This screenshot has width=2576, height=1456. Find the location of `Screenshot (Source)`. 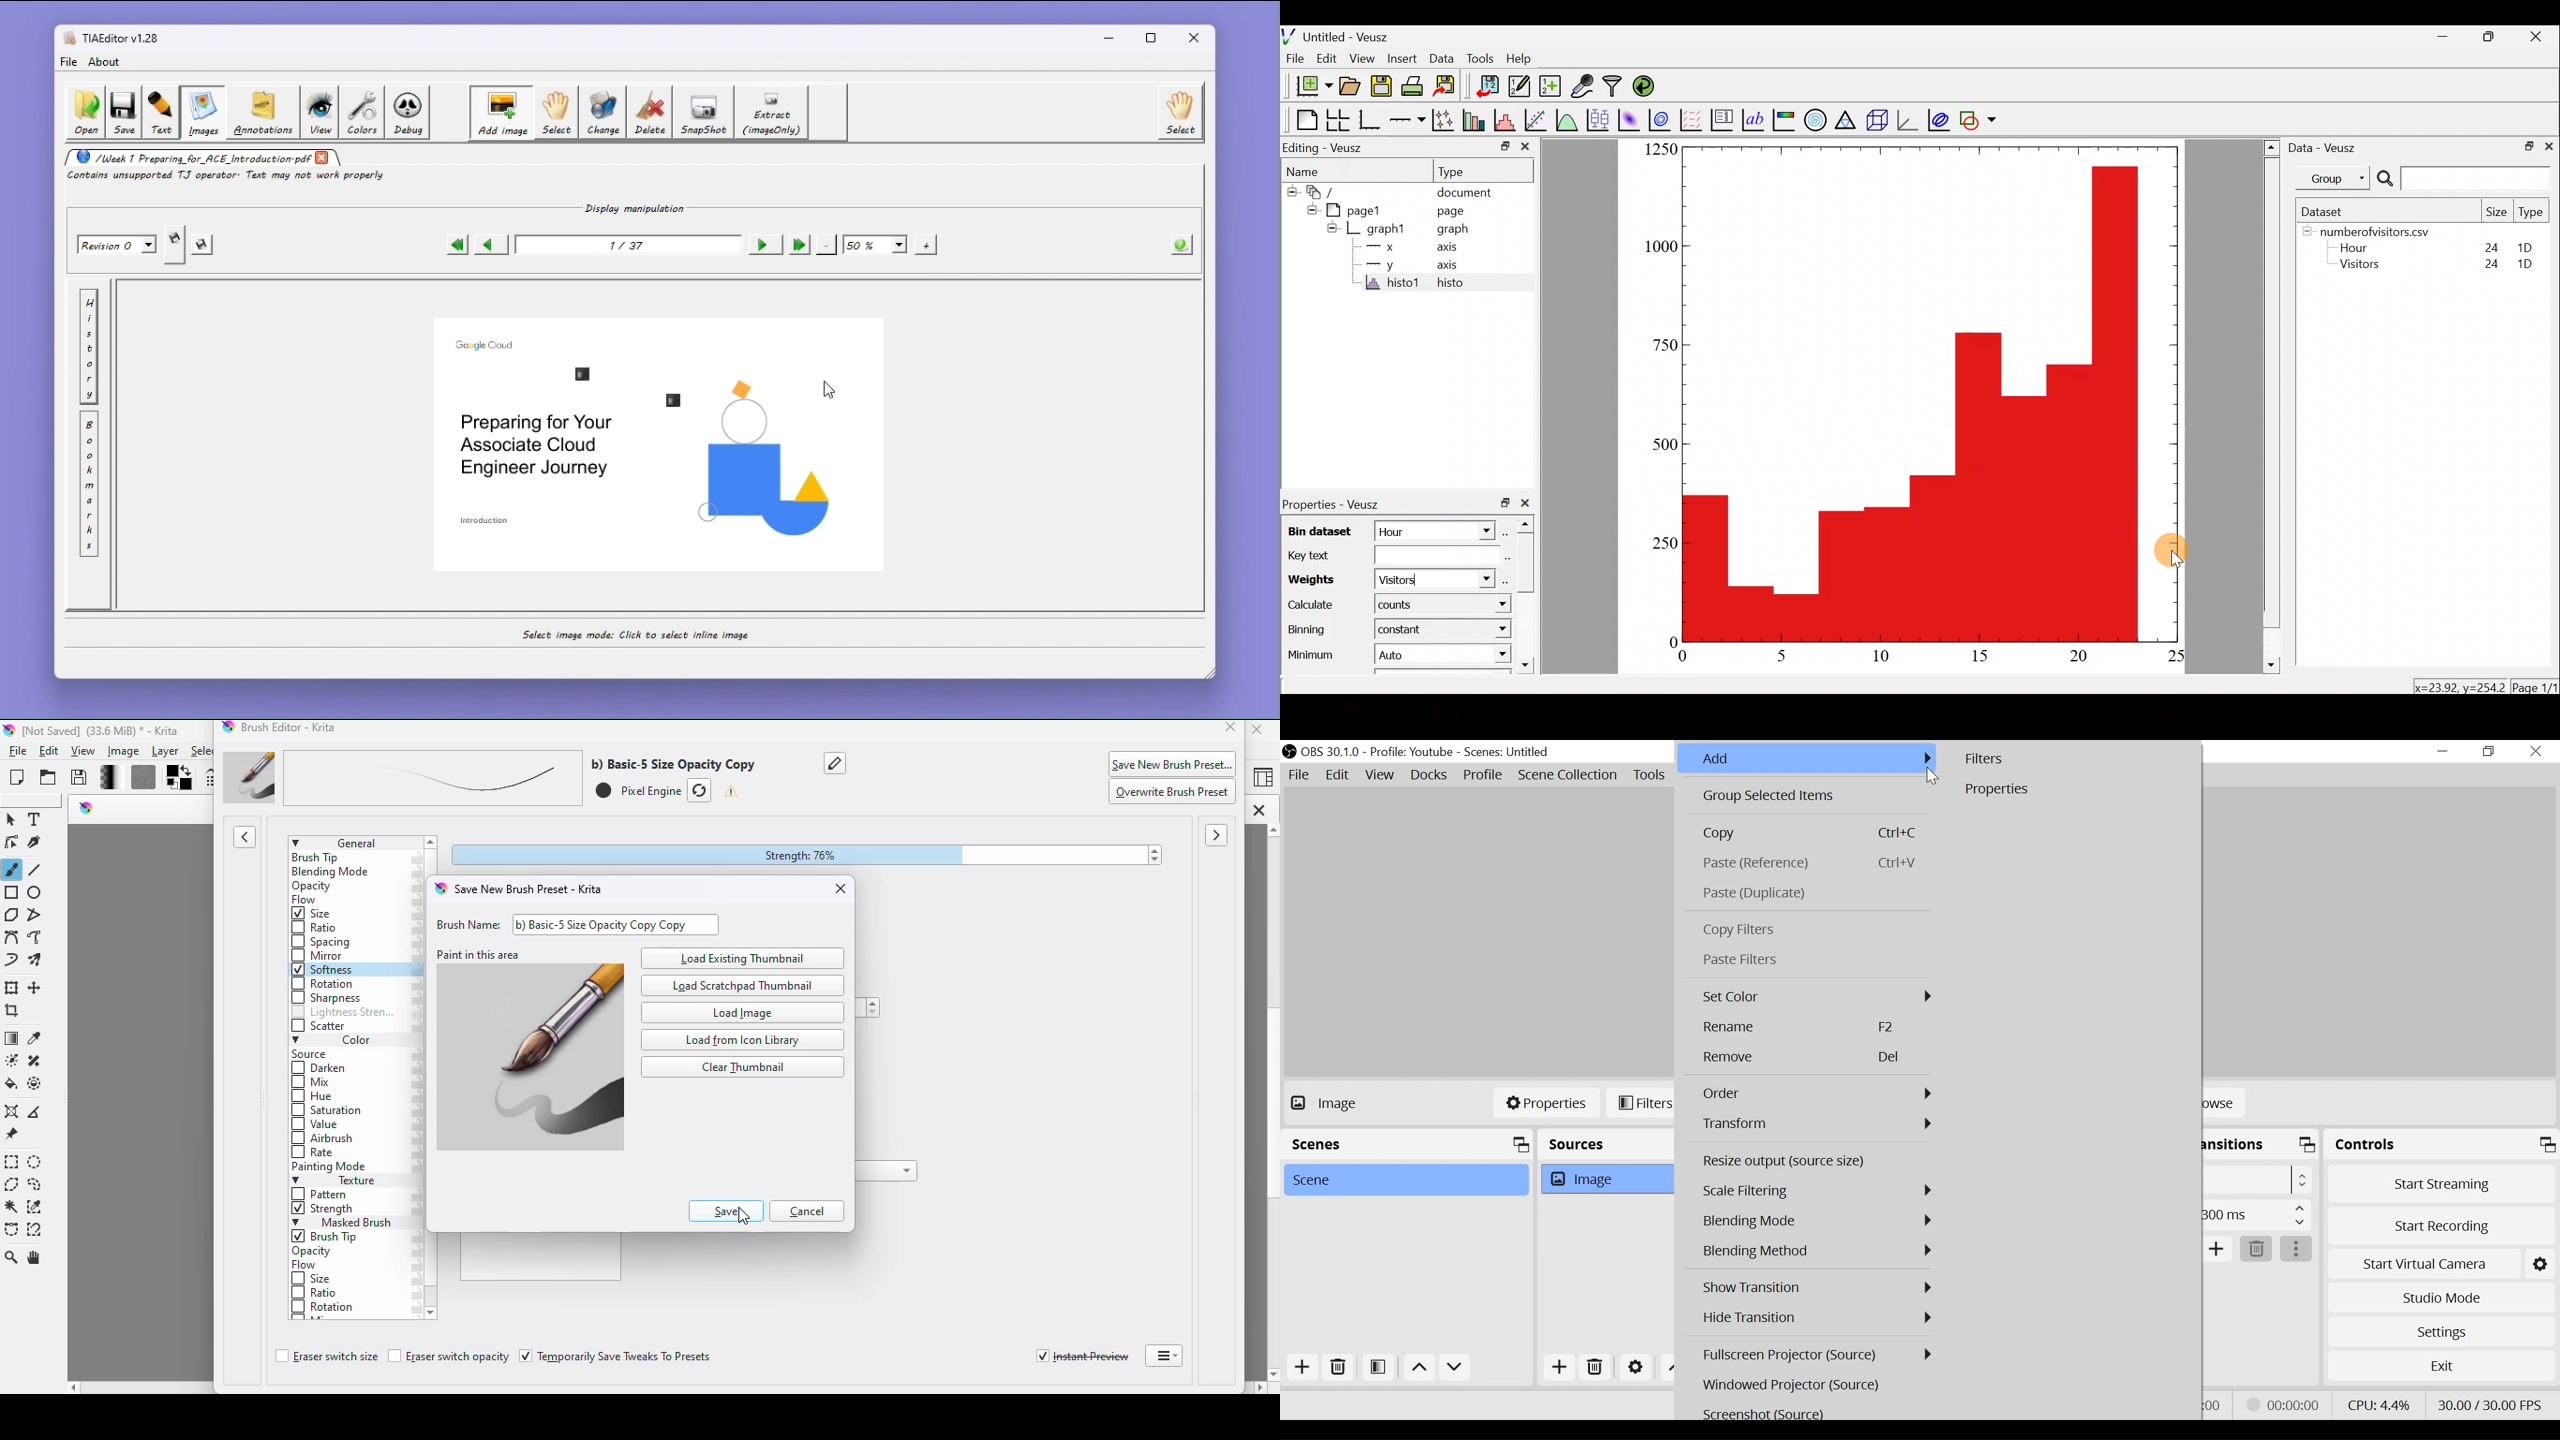

Screenshot (Source) is located at coordinates (1819, 1411).